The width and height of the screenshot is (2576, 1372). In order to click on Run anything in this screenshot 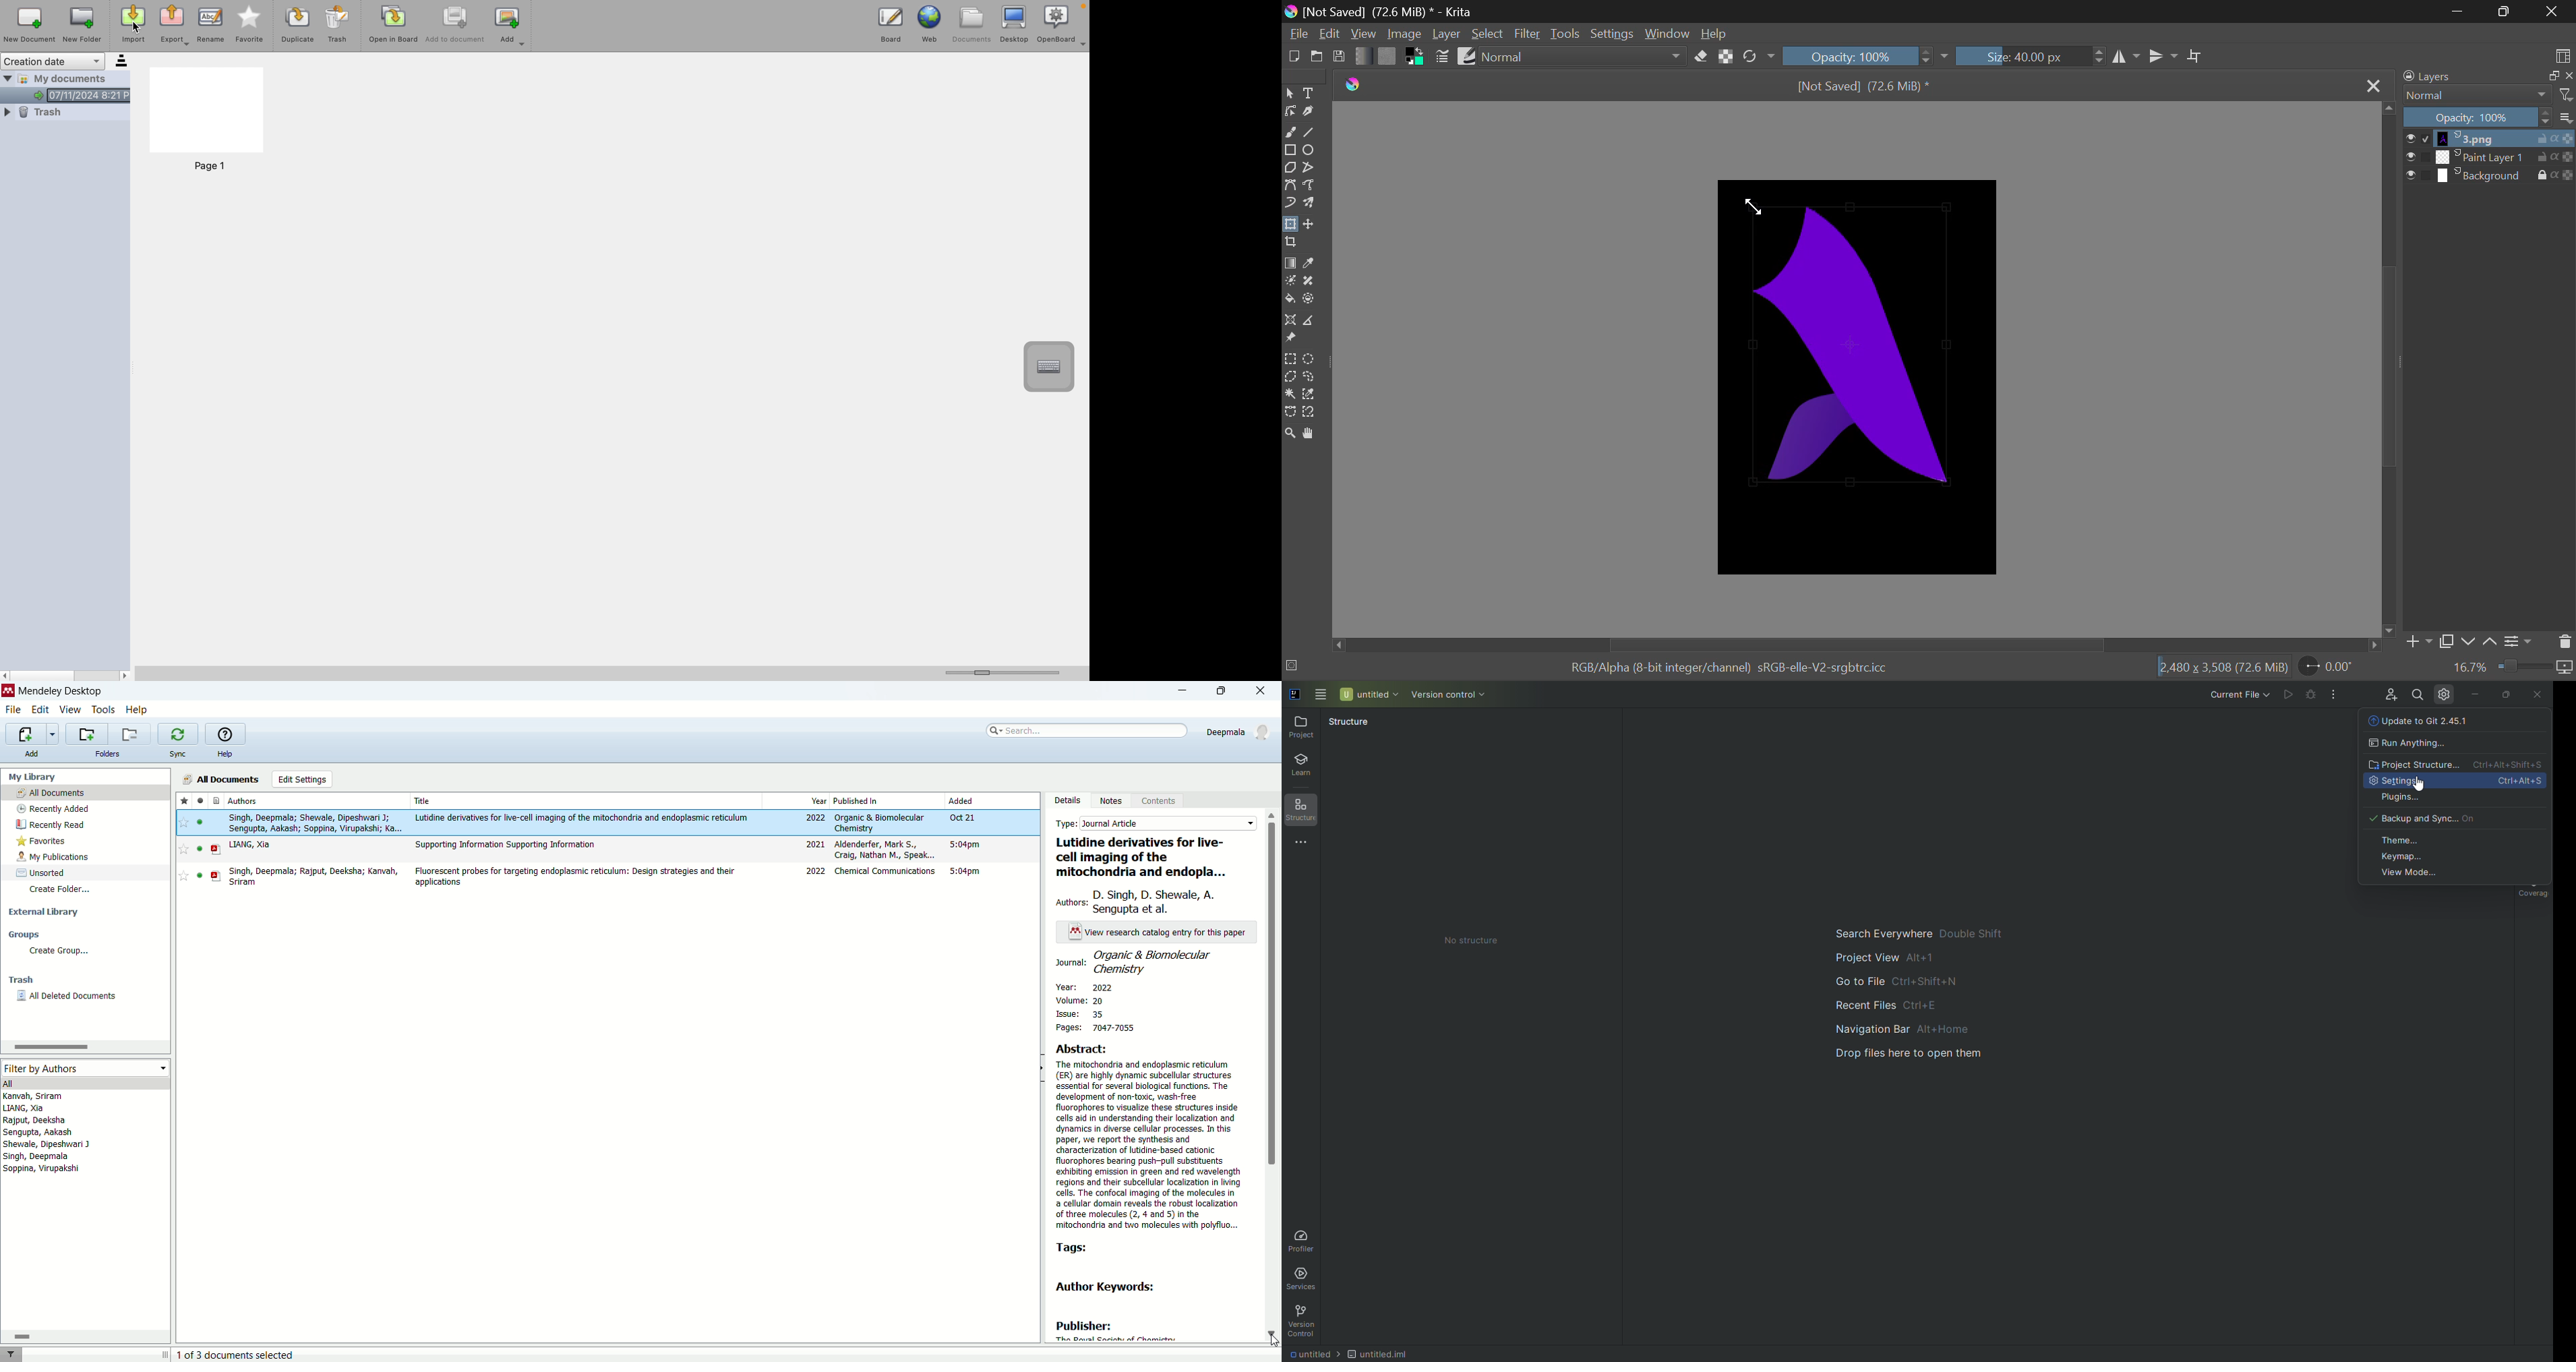, I will do `click(2453, 743)`.